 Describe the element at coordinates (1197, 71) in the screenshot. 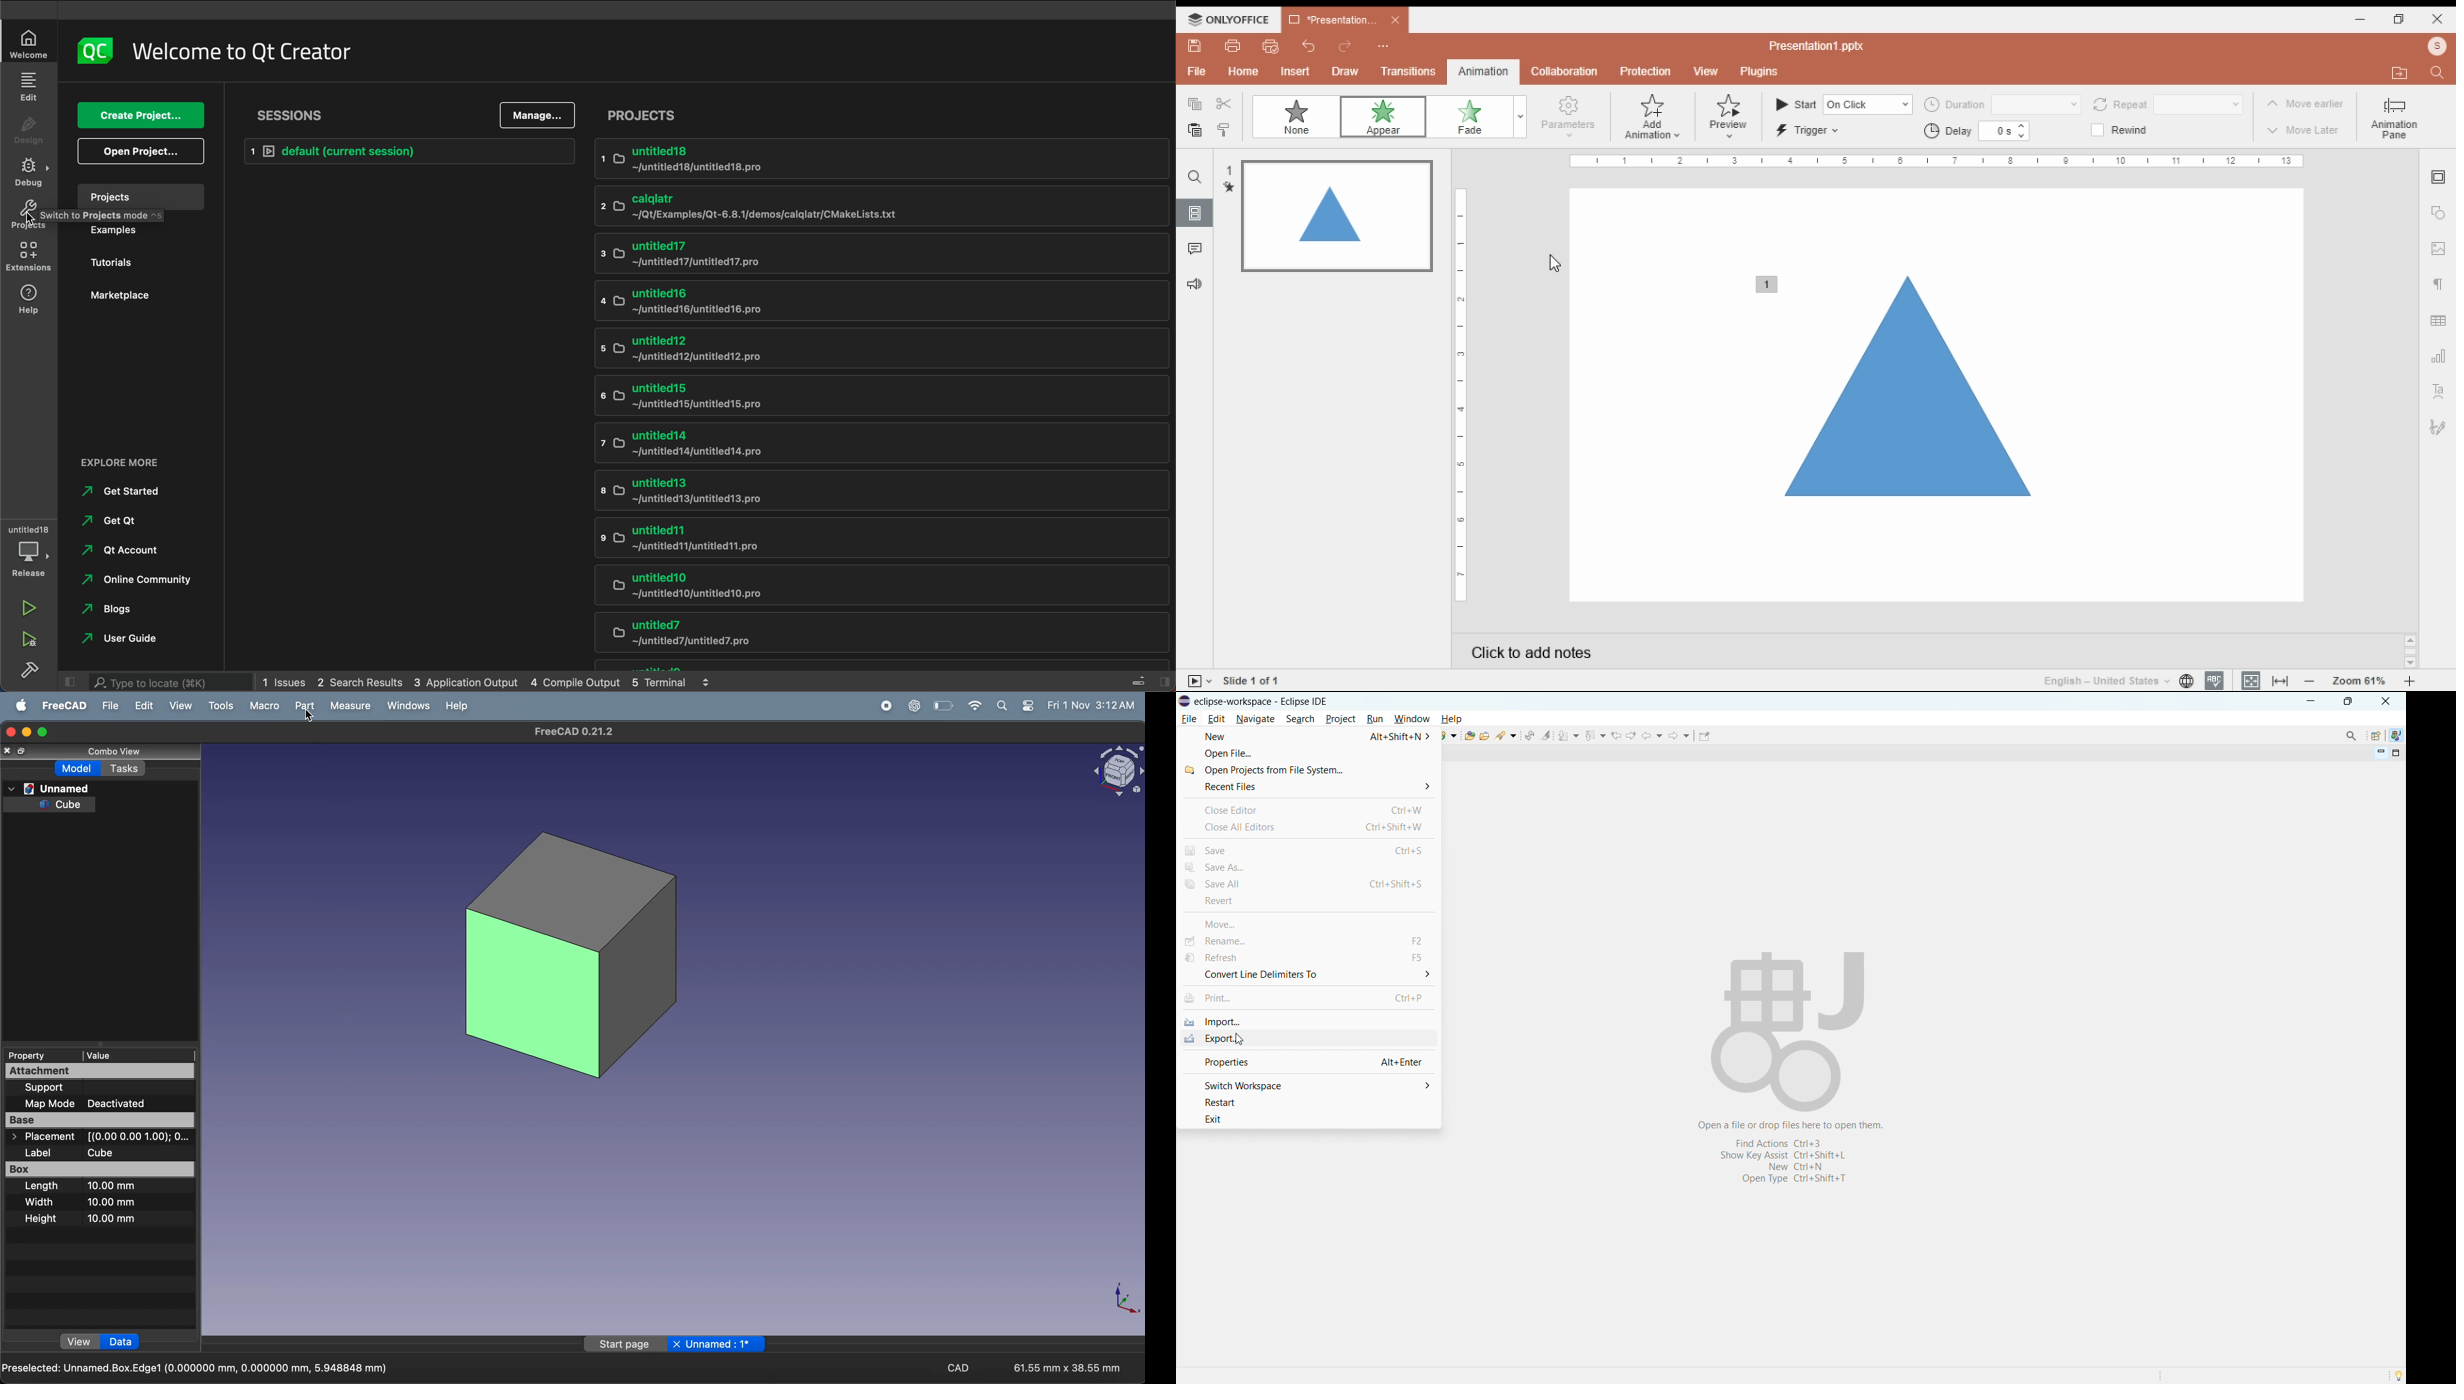

I see `file` at that location.